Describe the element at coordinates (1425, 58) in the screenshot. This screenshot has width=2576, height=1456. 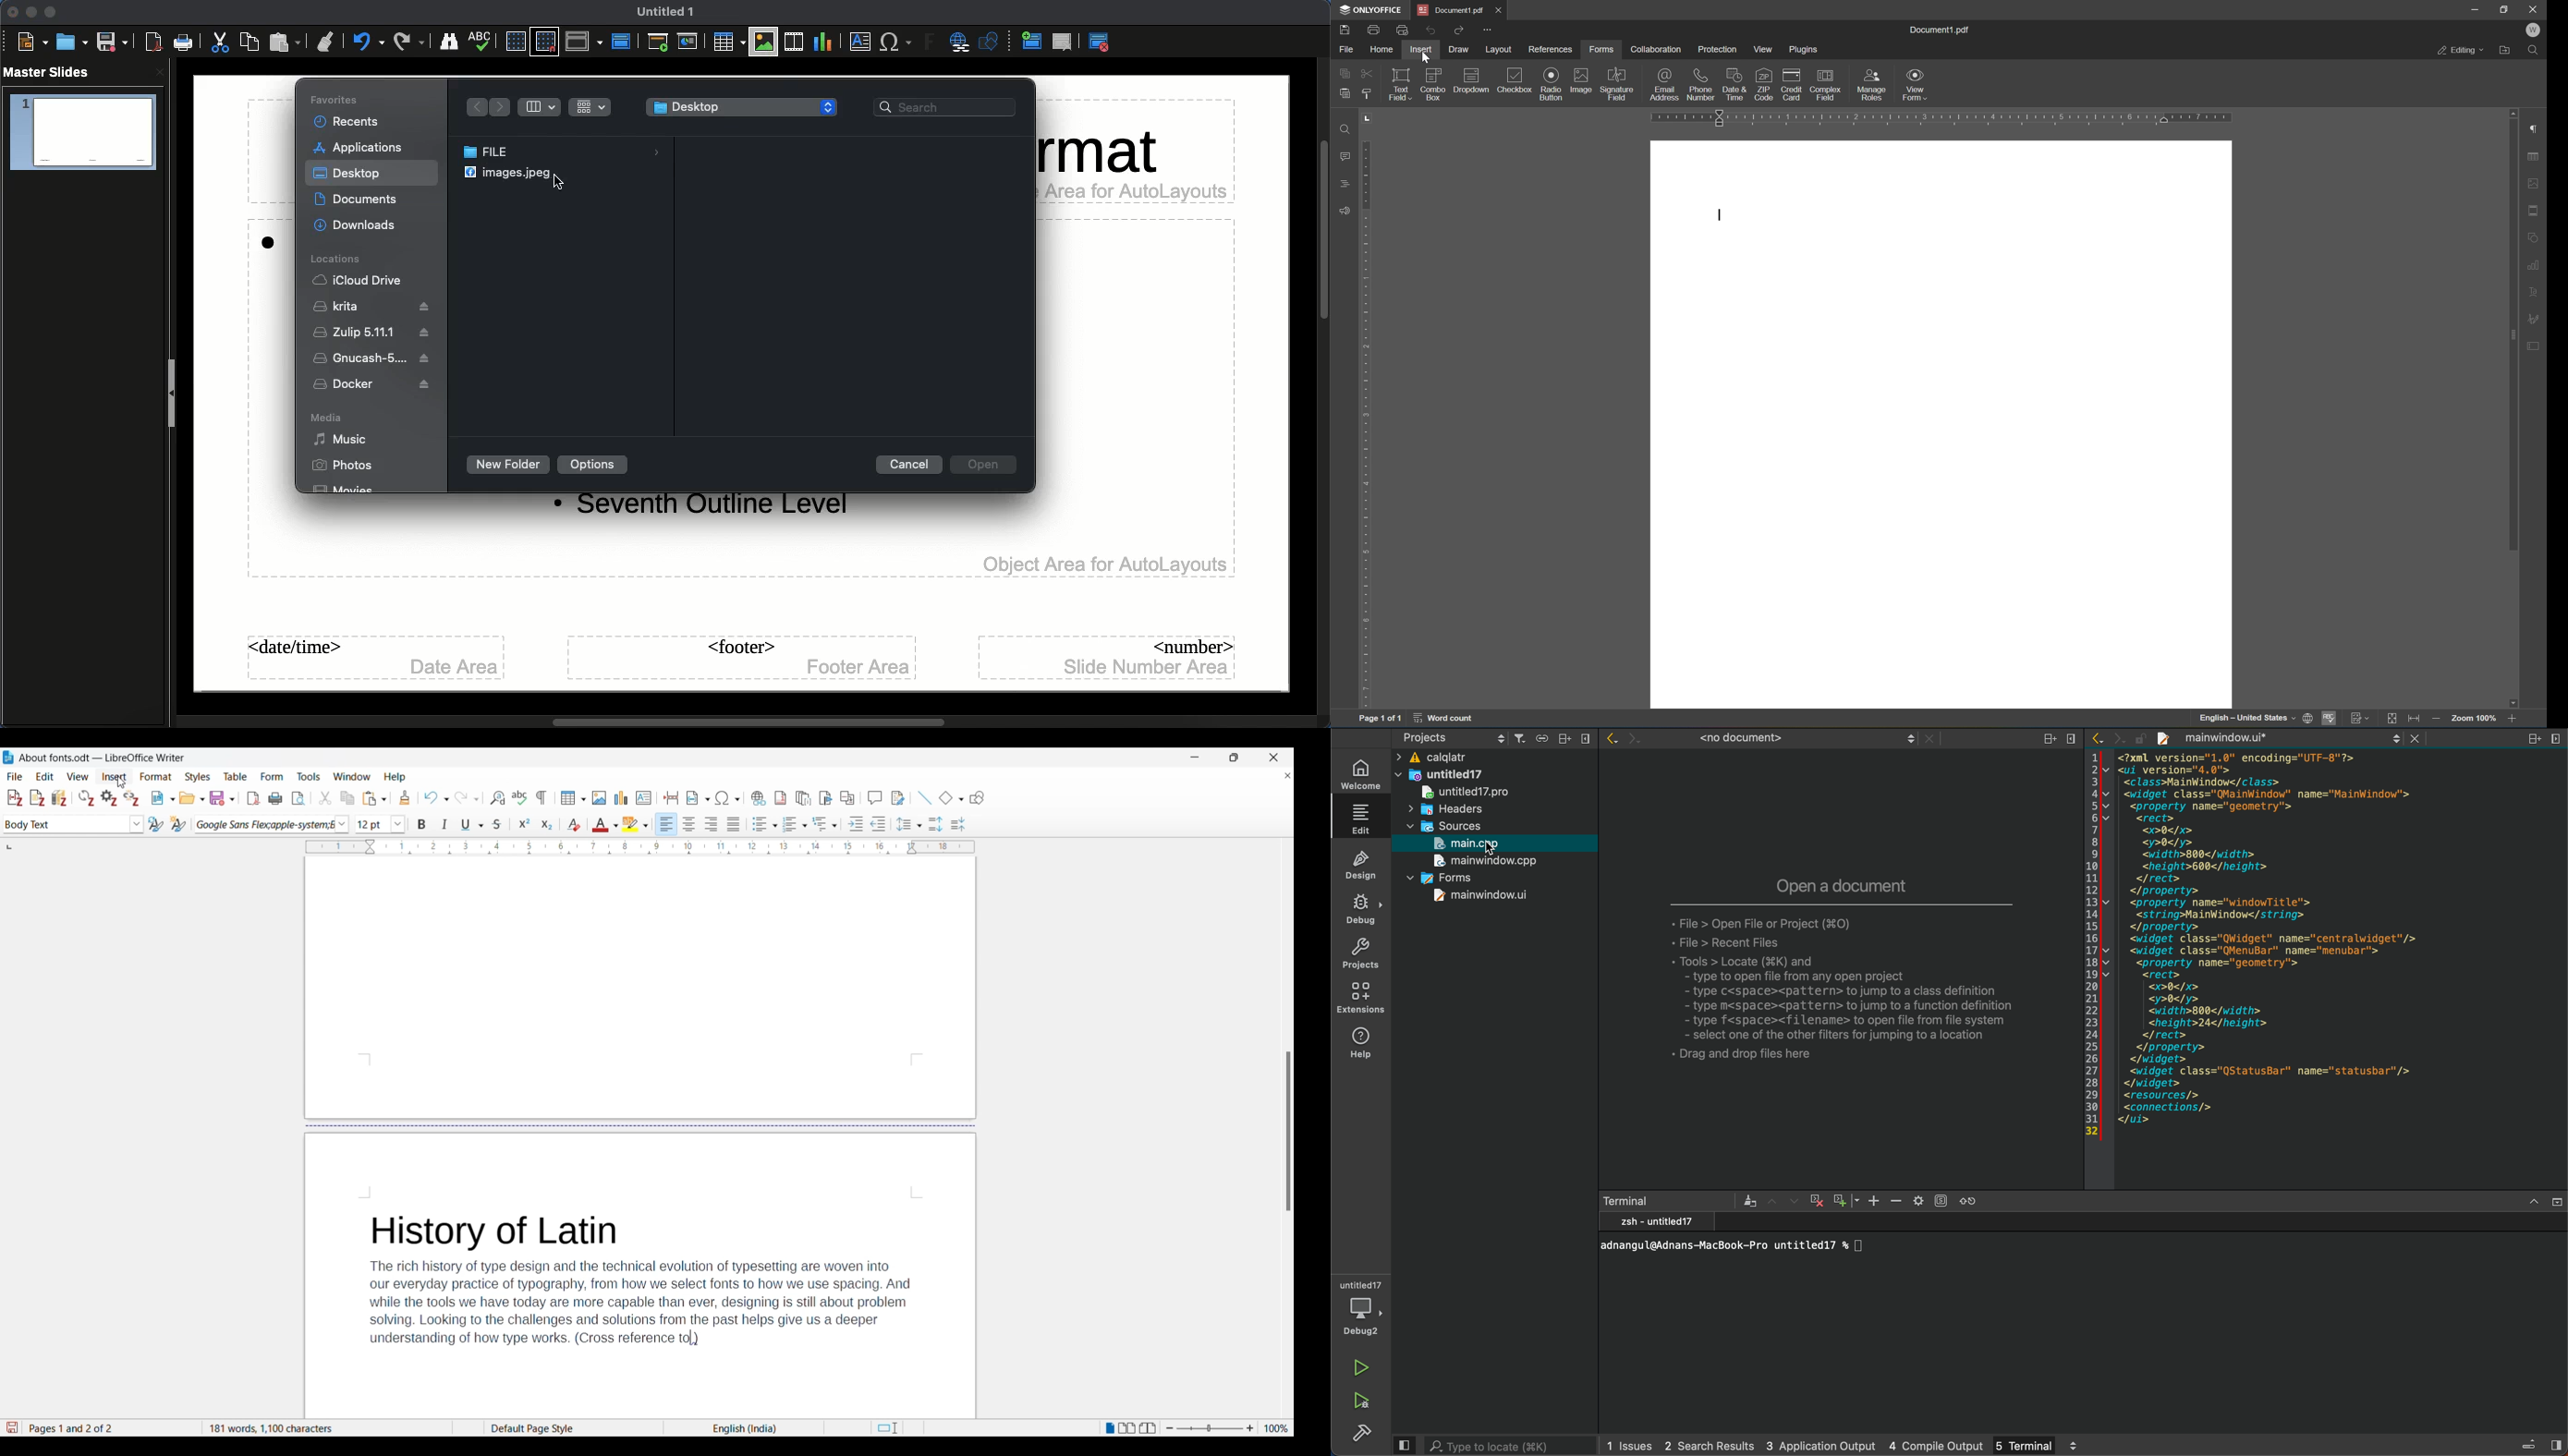
I see `cursor` at that location.